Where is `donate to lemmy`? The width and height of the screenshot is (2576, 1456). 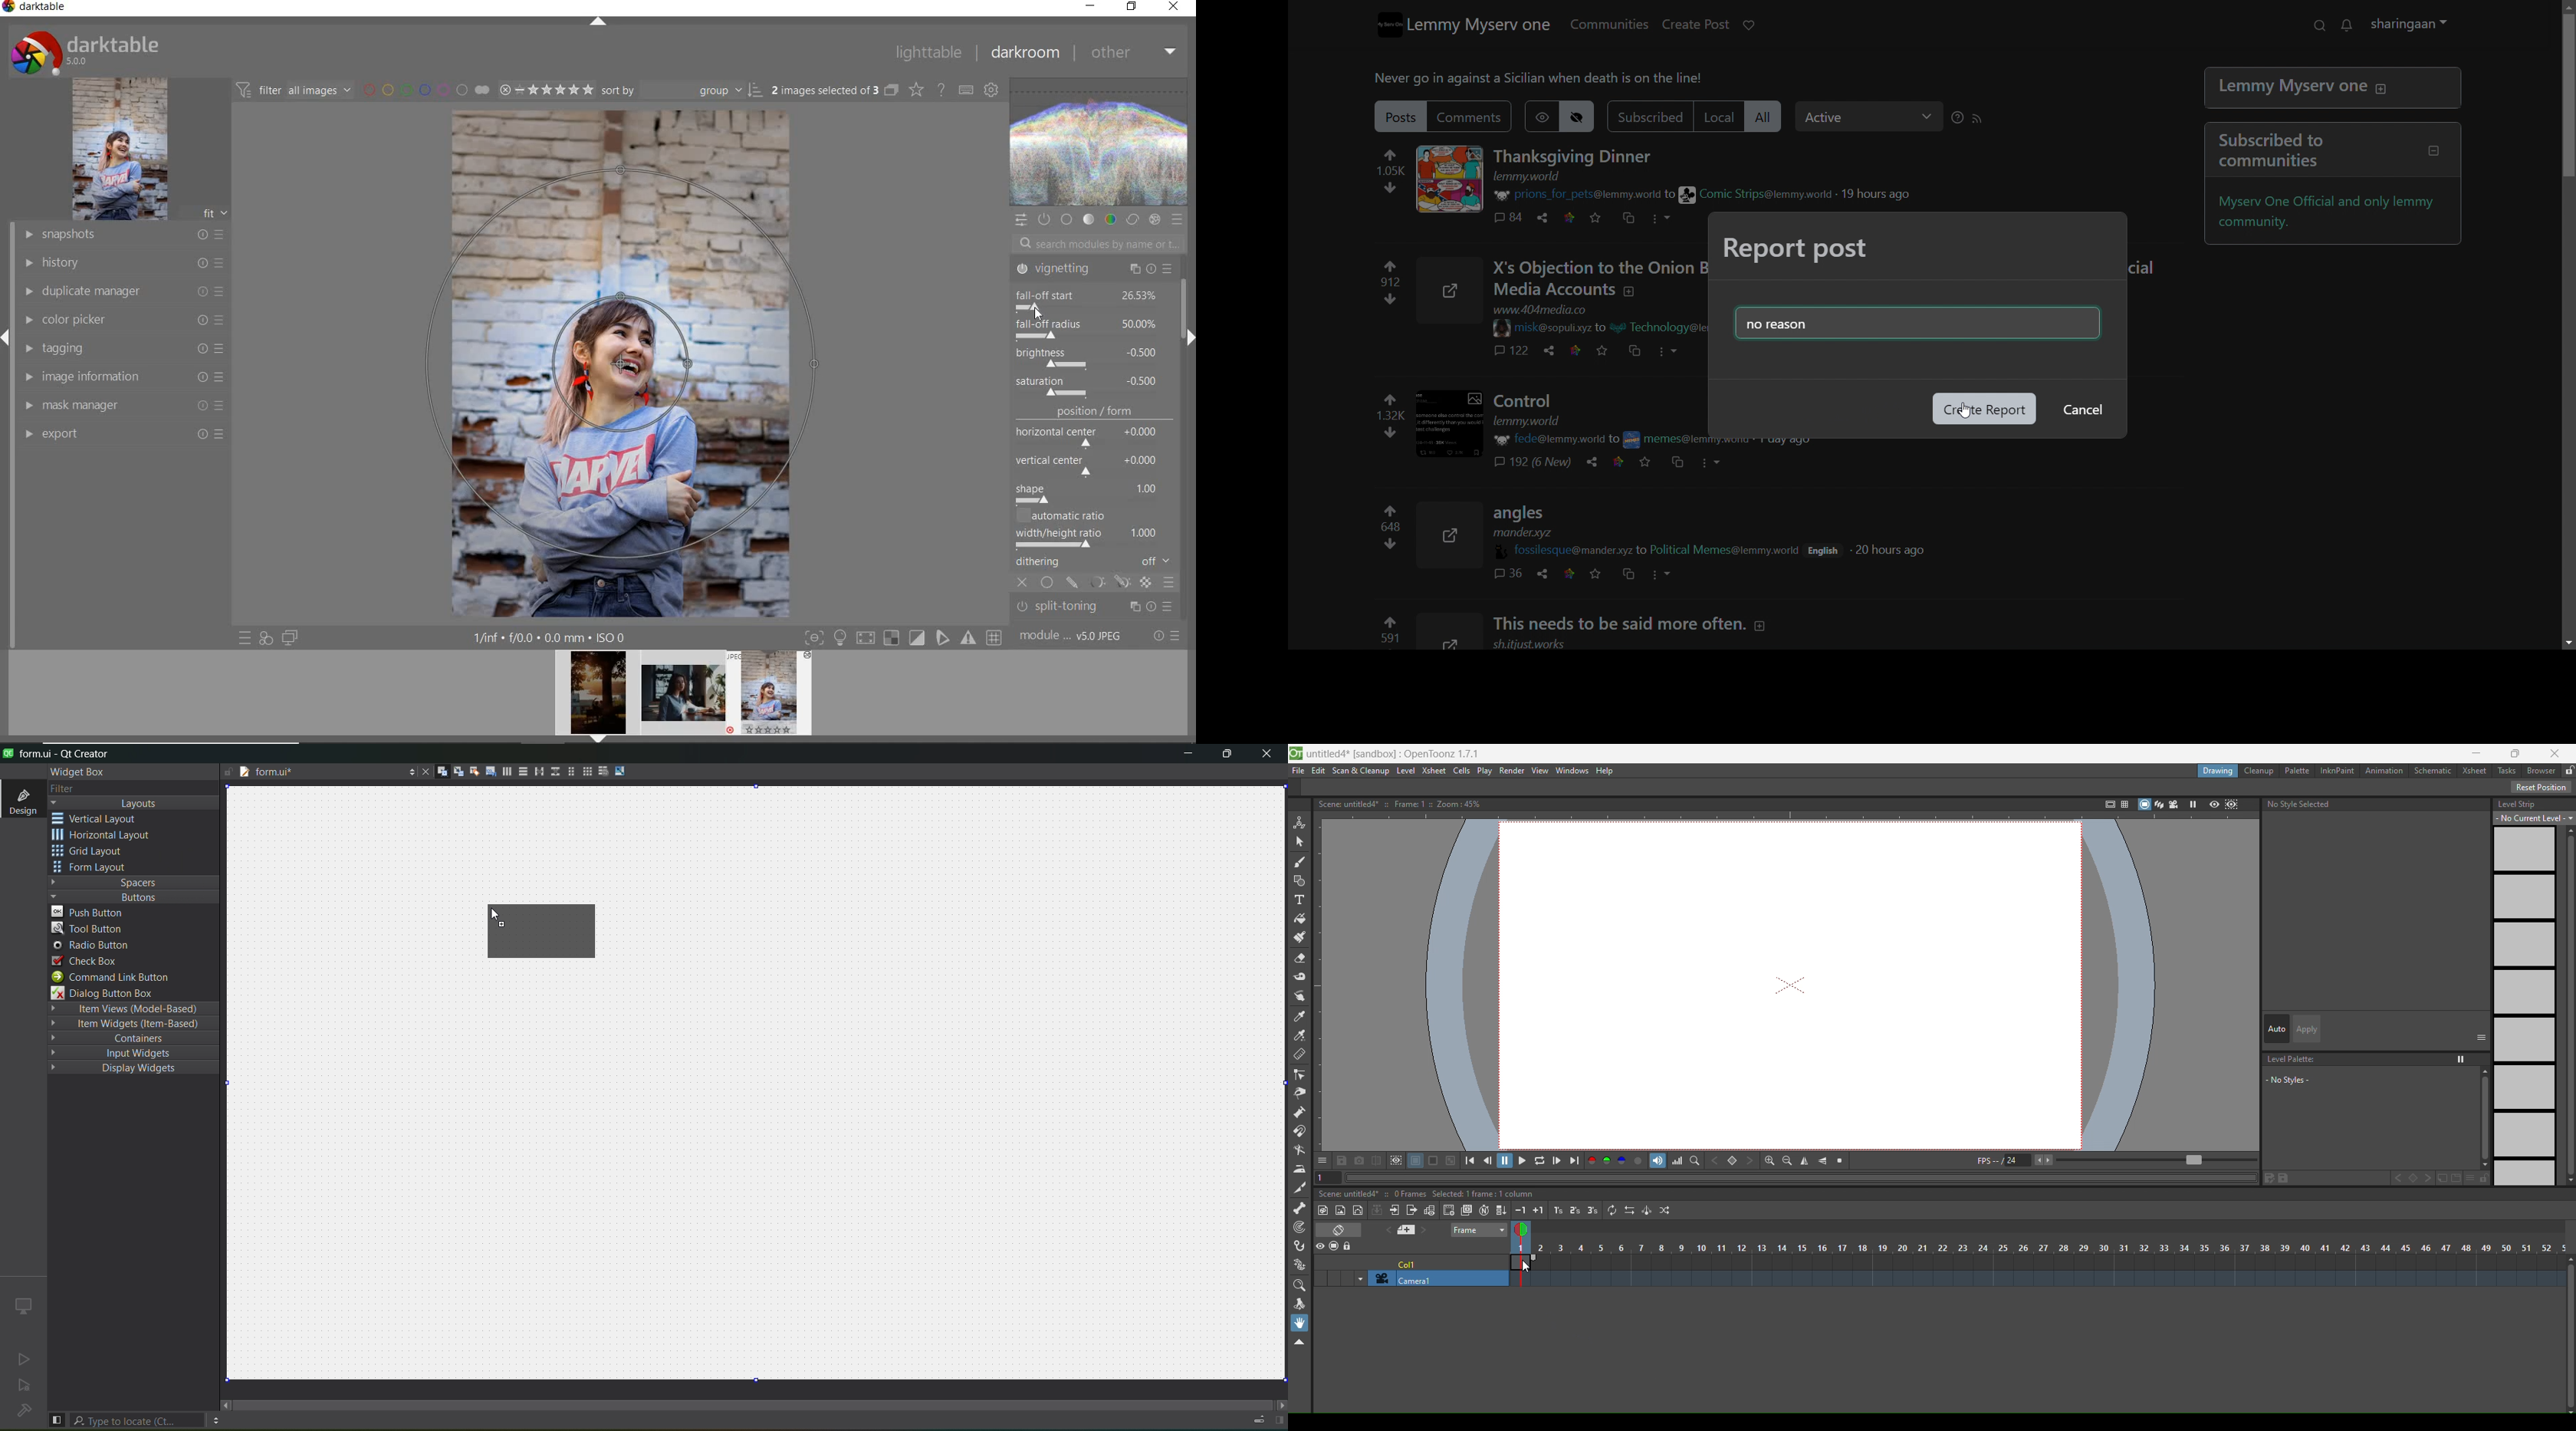
donate to lemmy is located at coordinates (1756, 25).